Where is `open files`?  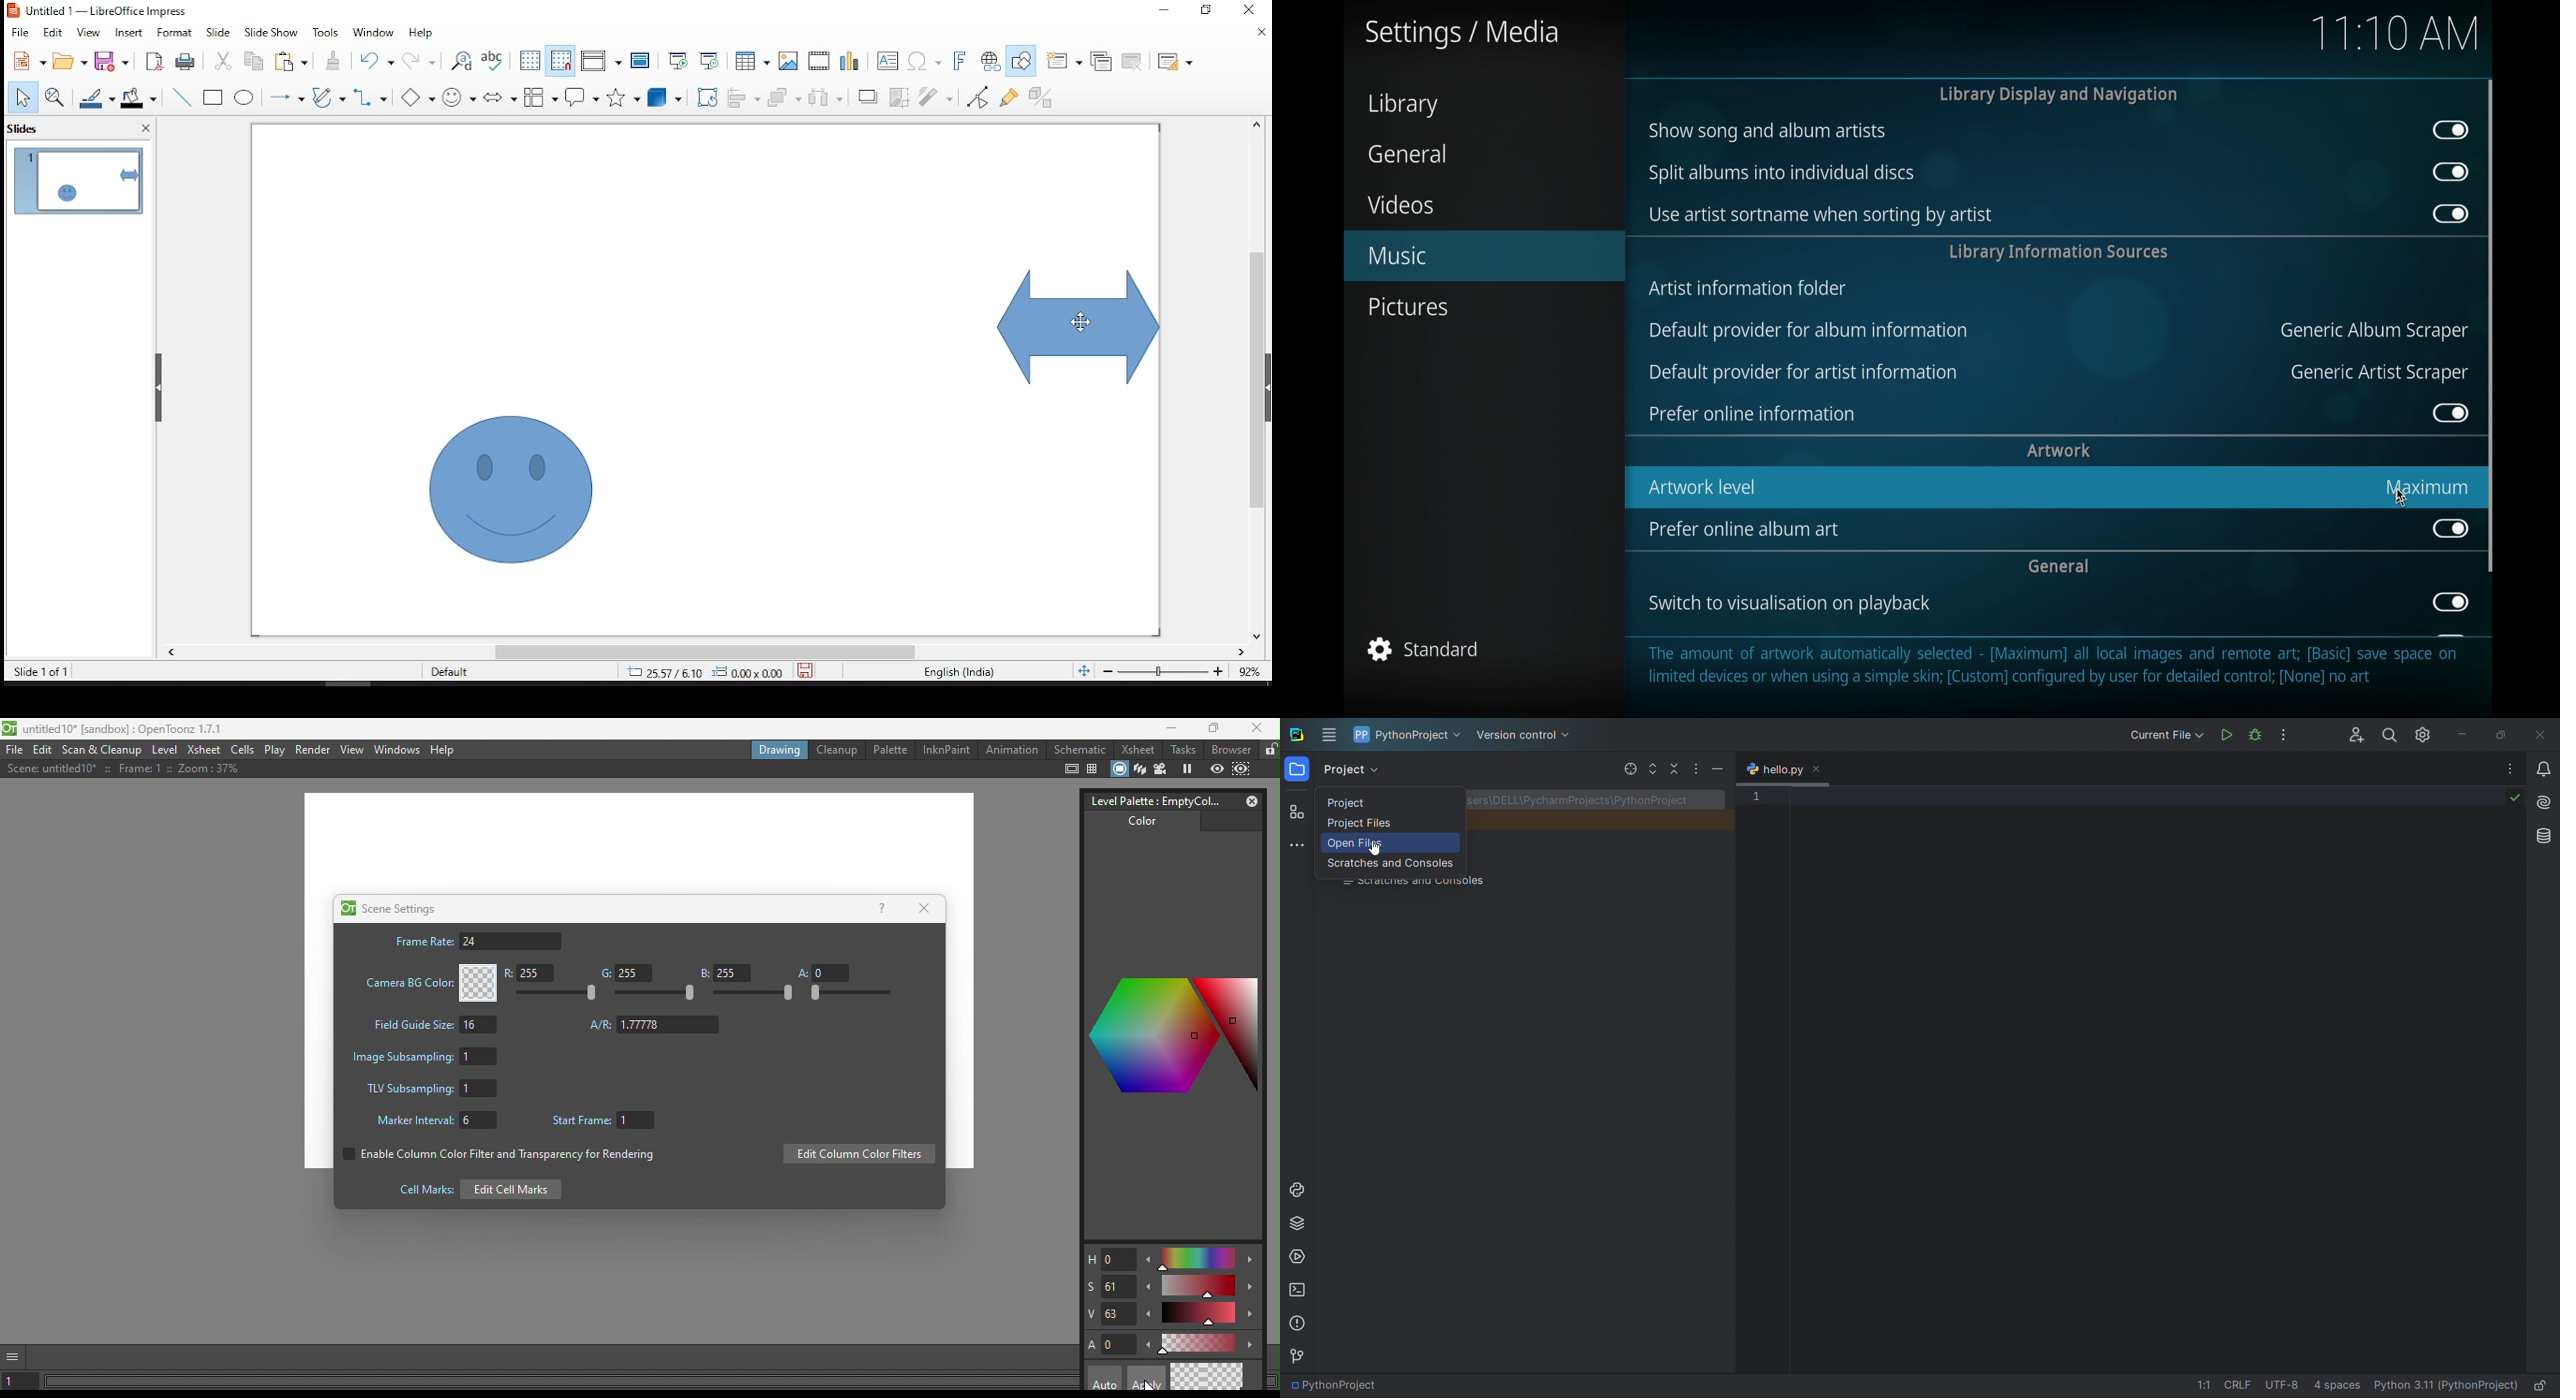
open files is located at coordinates (1387, 845).